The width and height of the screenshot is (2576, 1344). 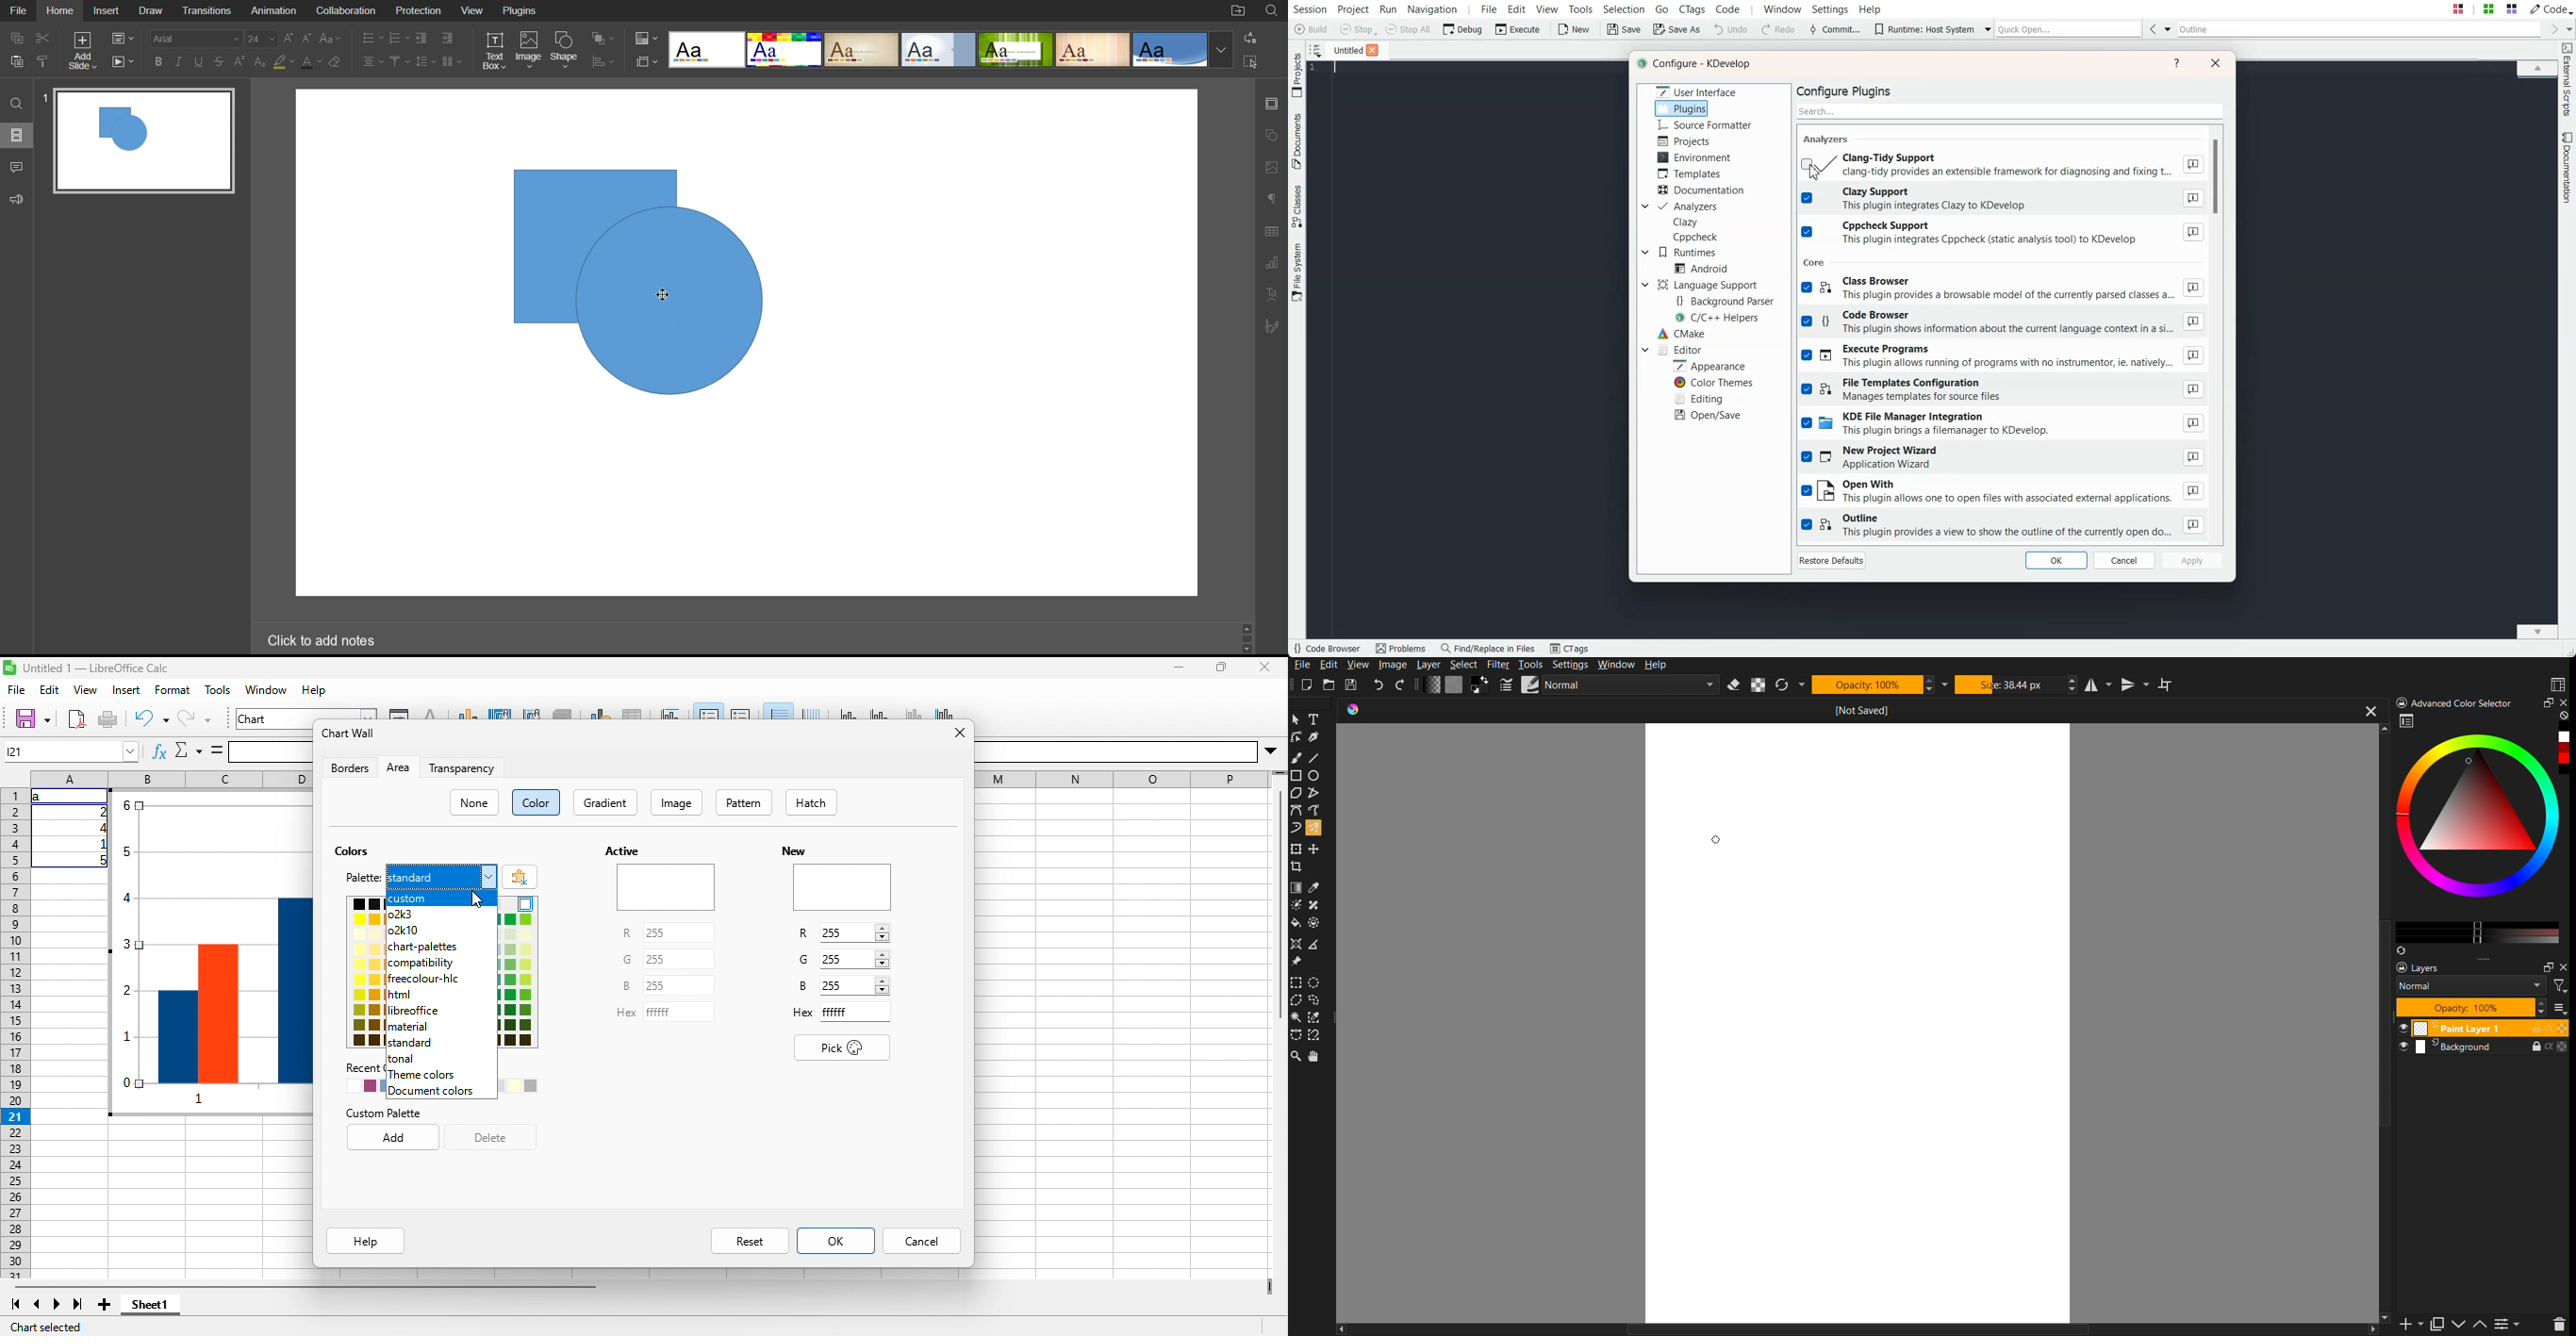 What do you see at coordinates (709, 711) in the screenshot?
I see `legend on/off` at bounding box center [709, 711].